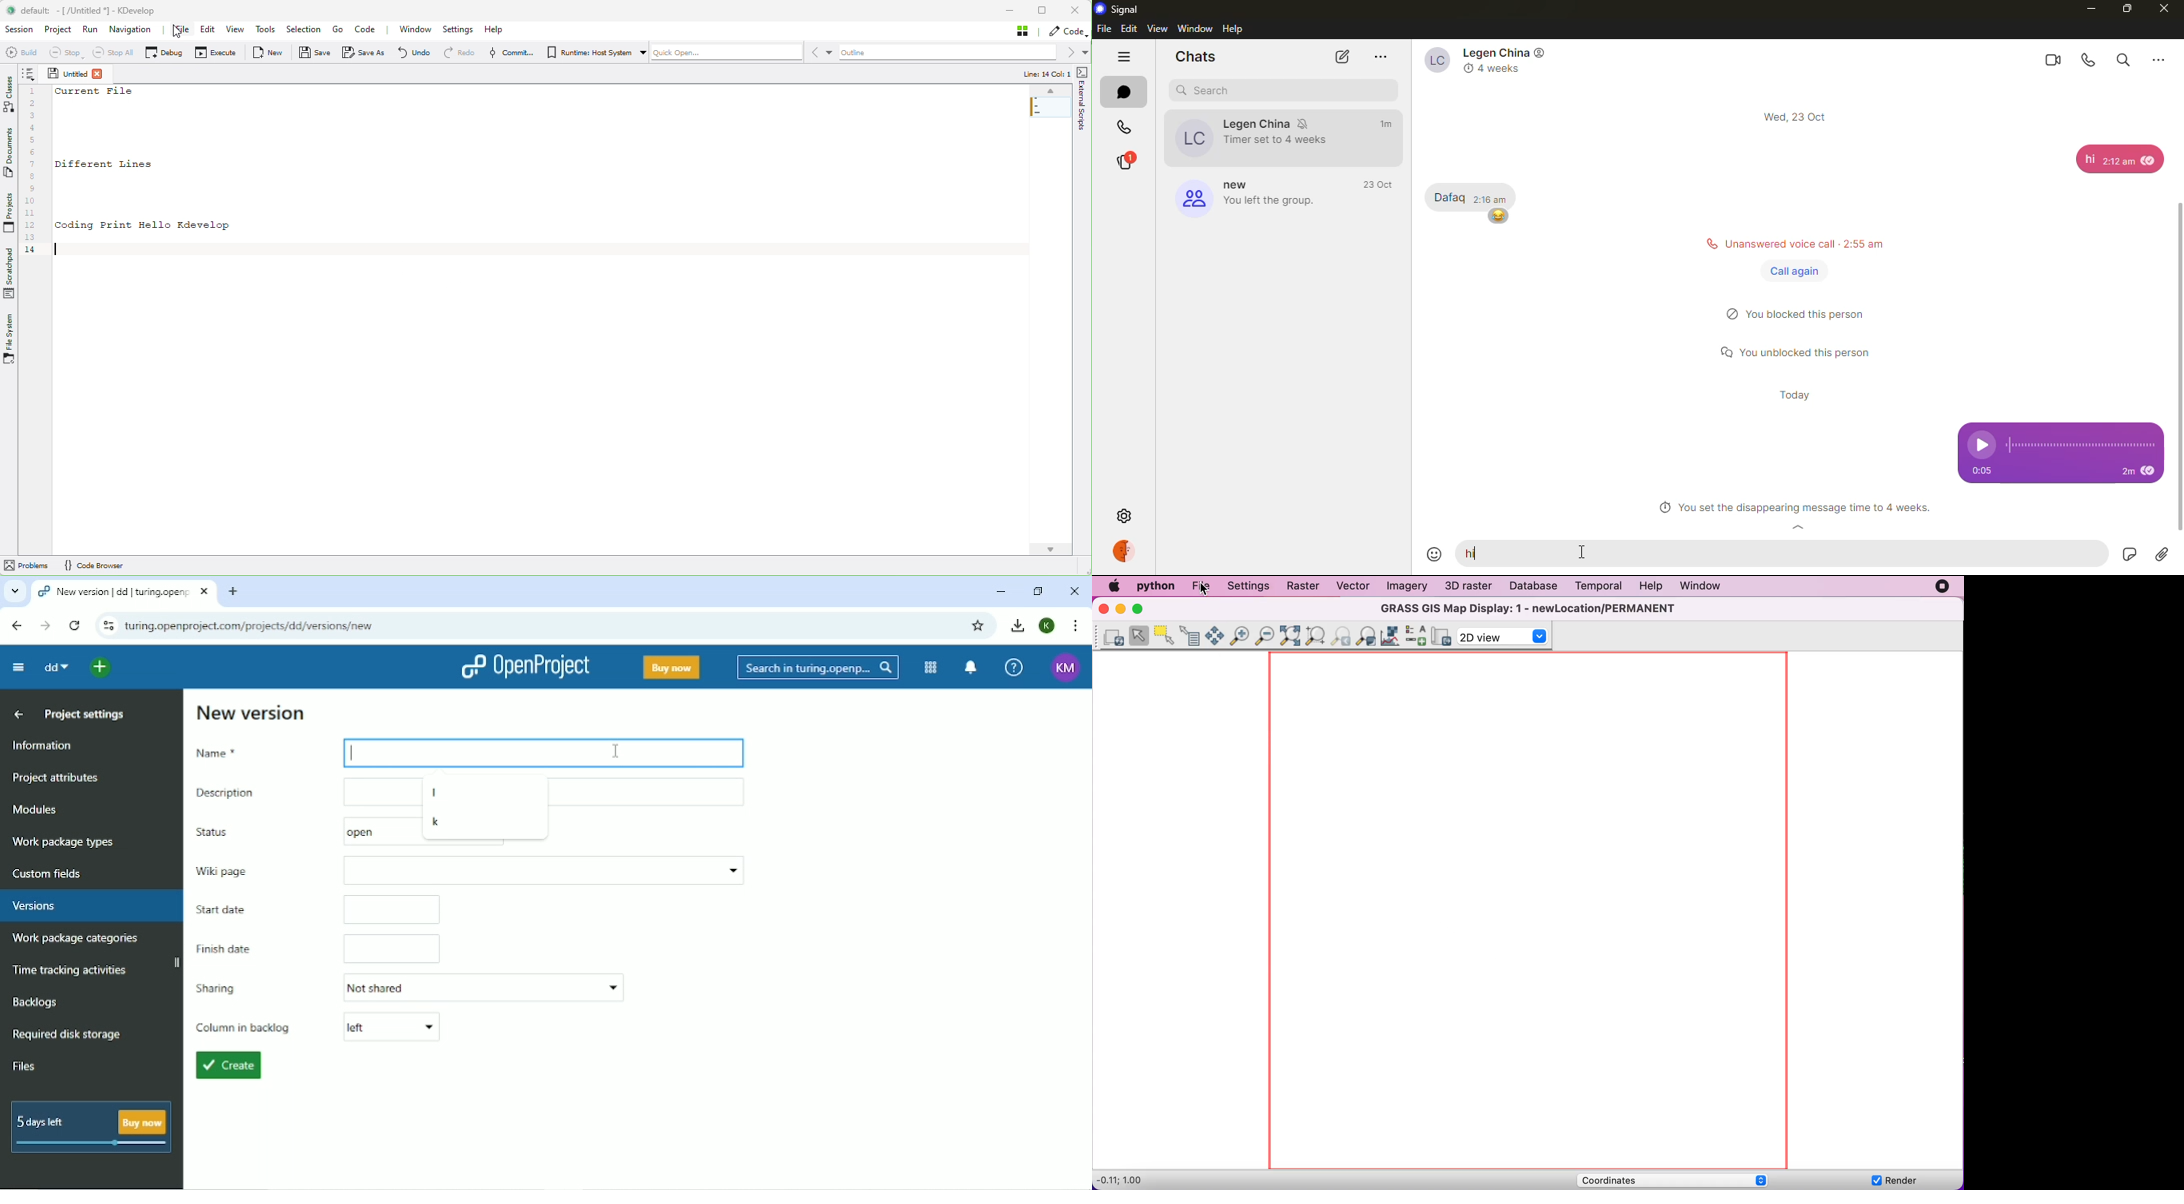 The height and width of the screenshot is (1204, 2184). What do you see at coordinates (179, 34) in the screenshot?
I see `cursor` at bounding box center [179, 34].